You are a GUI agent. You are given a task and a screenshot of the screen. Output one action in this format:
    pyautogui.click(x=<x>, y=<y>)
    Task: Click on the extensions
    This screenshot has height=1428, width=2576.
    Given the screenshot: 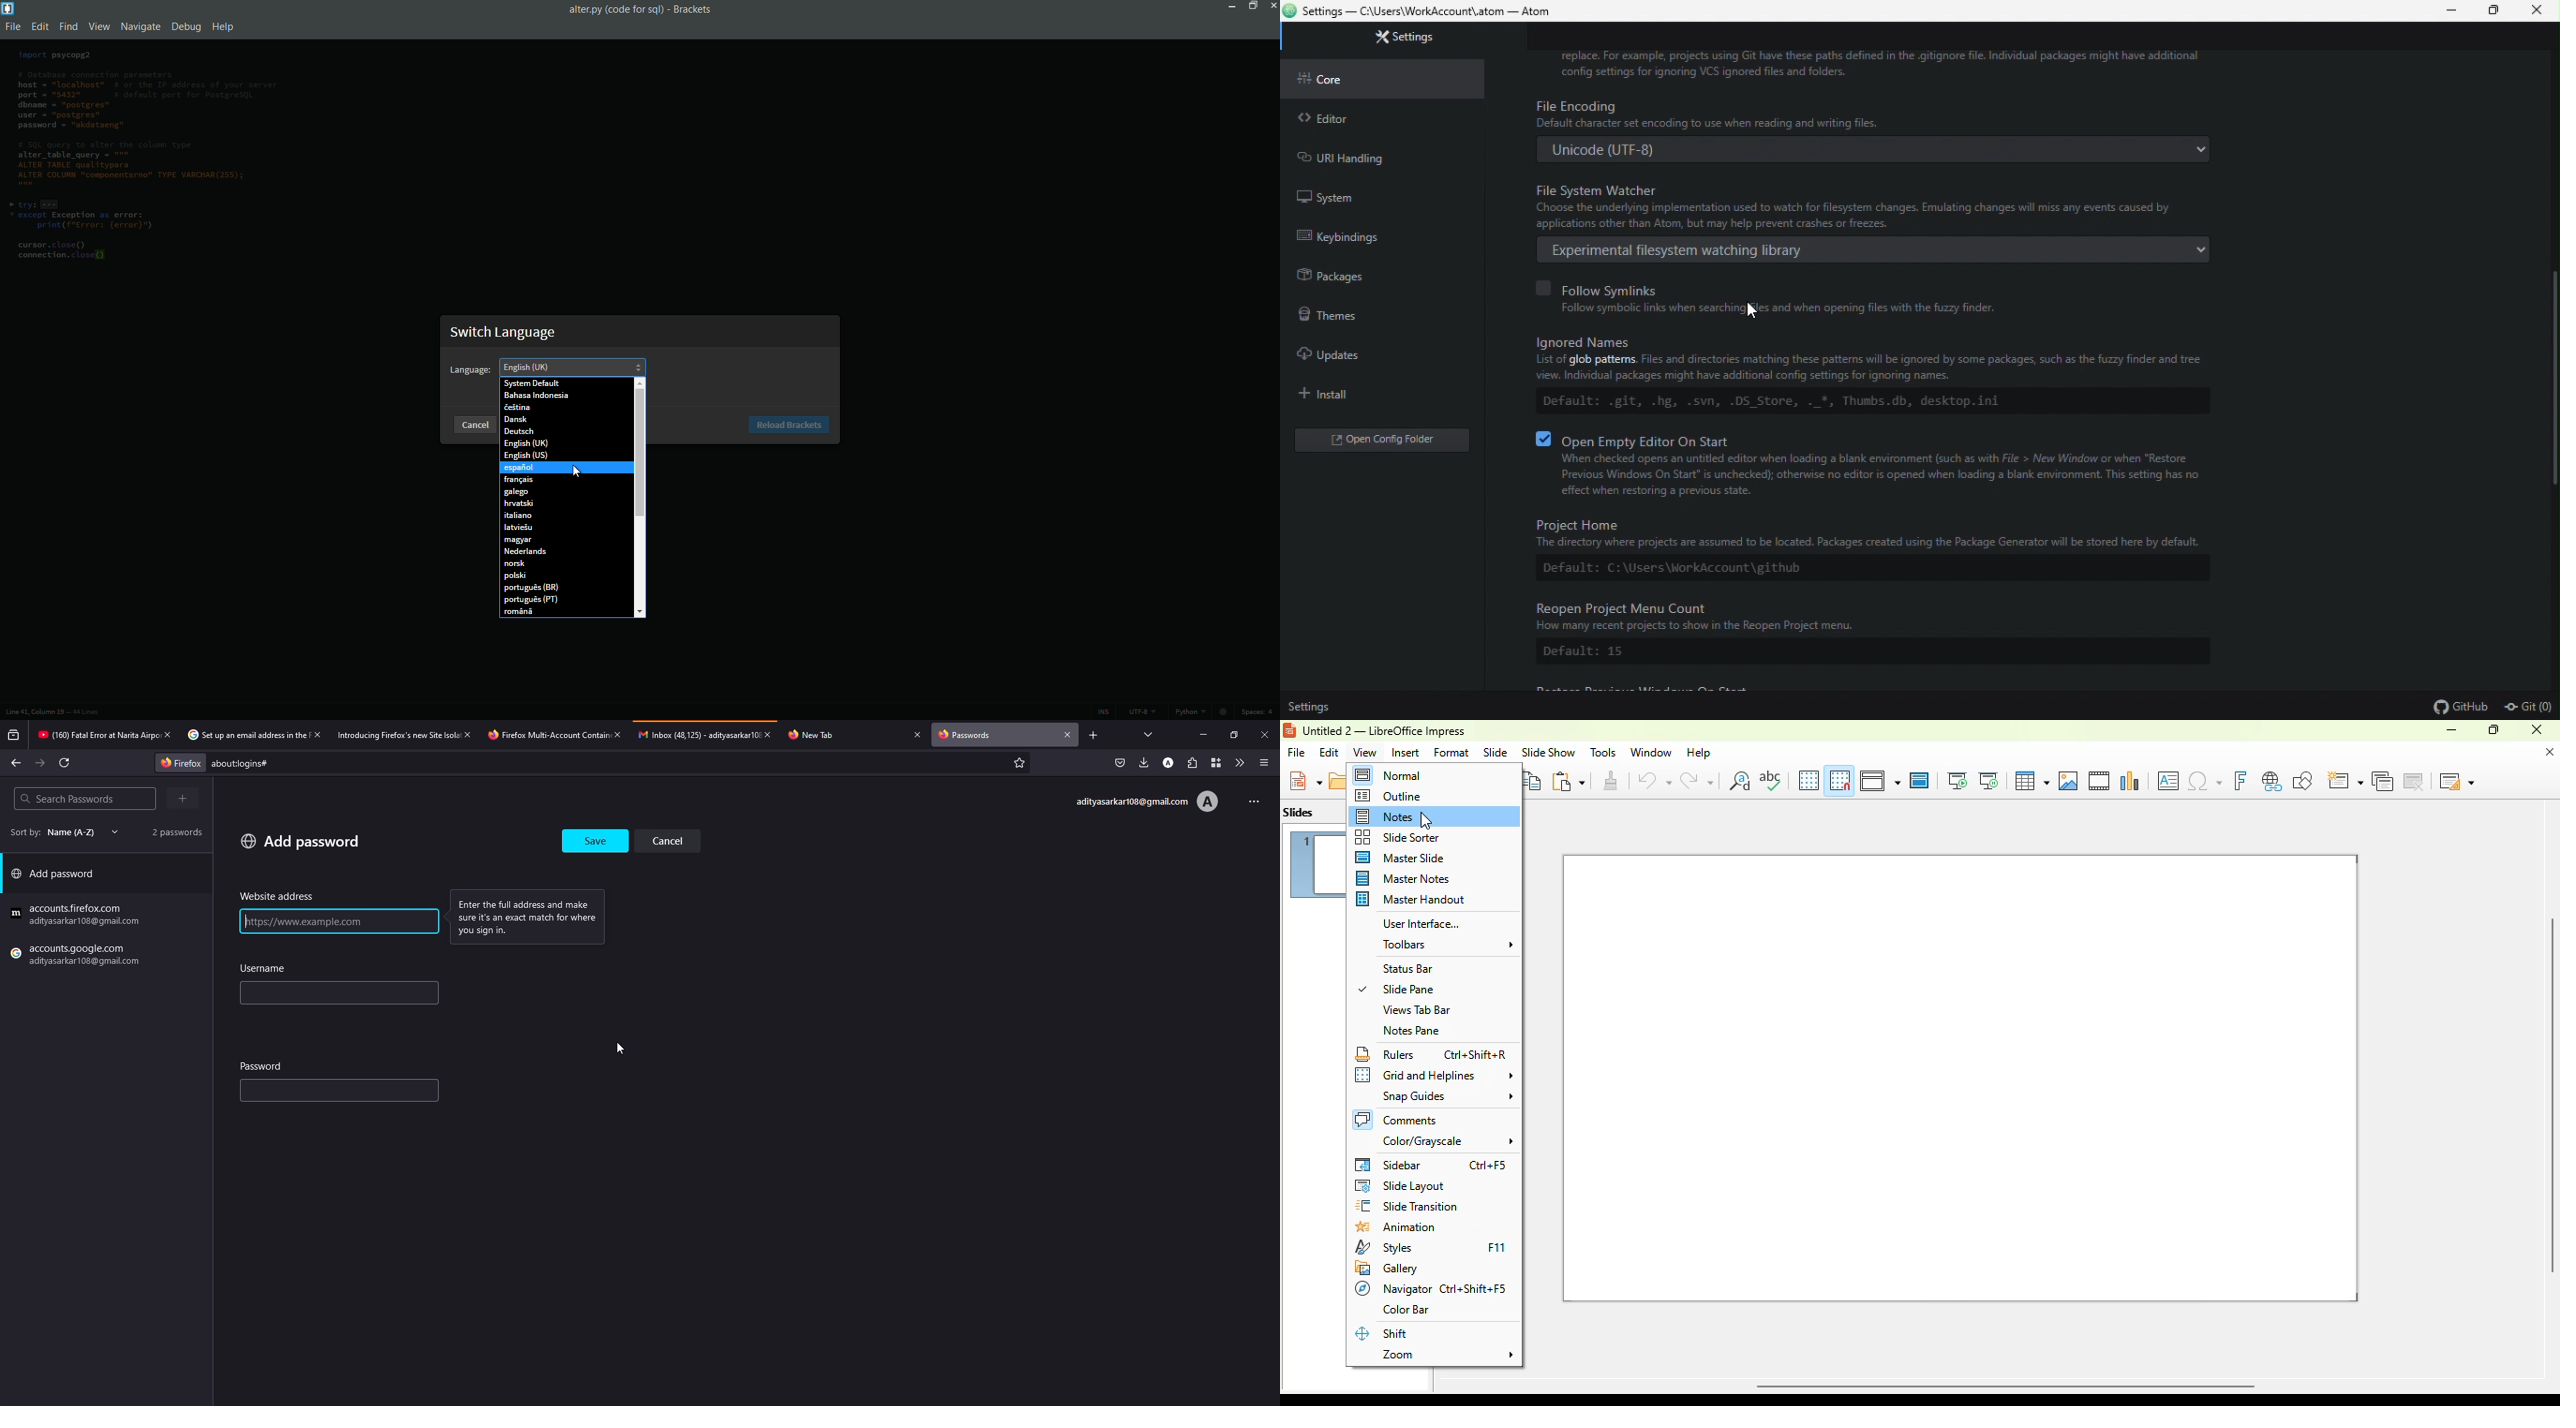 What is the action you would take?
    pyautogui.click(x=1191, y=763)
    